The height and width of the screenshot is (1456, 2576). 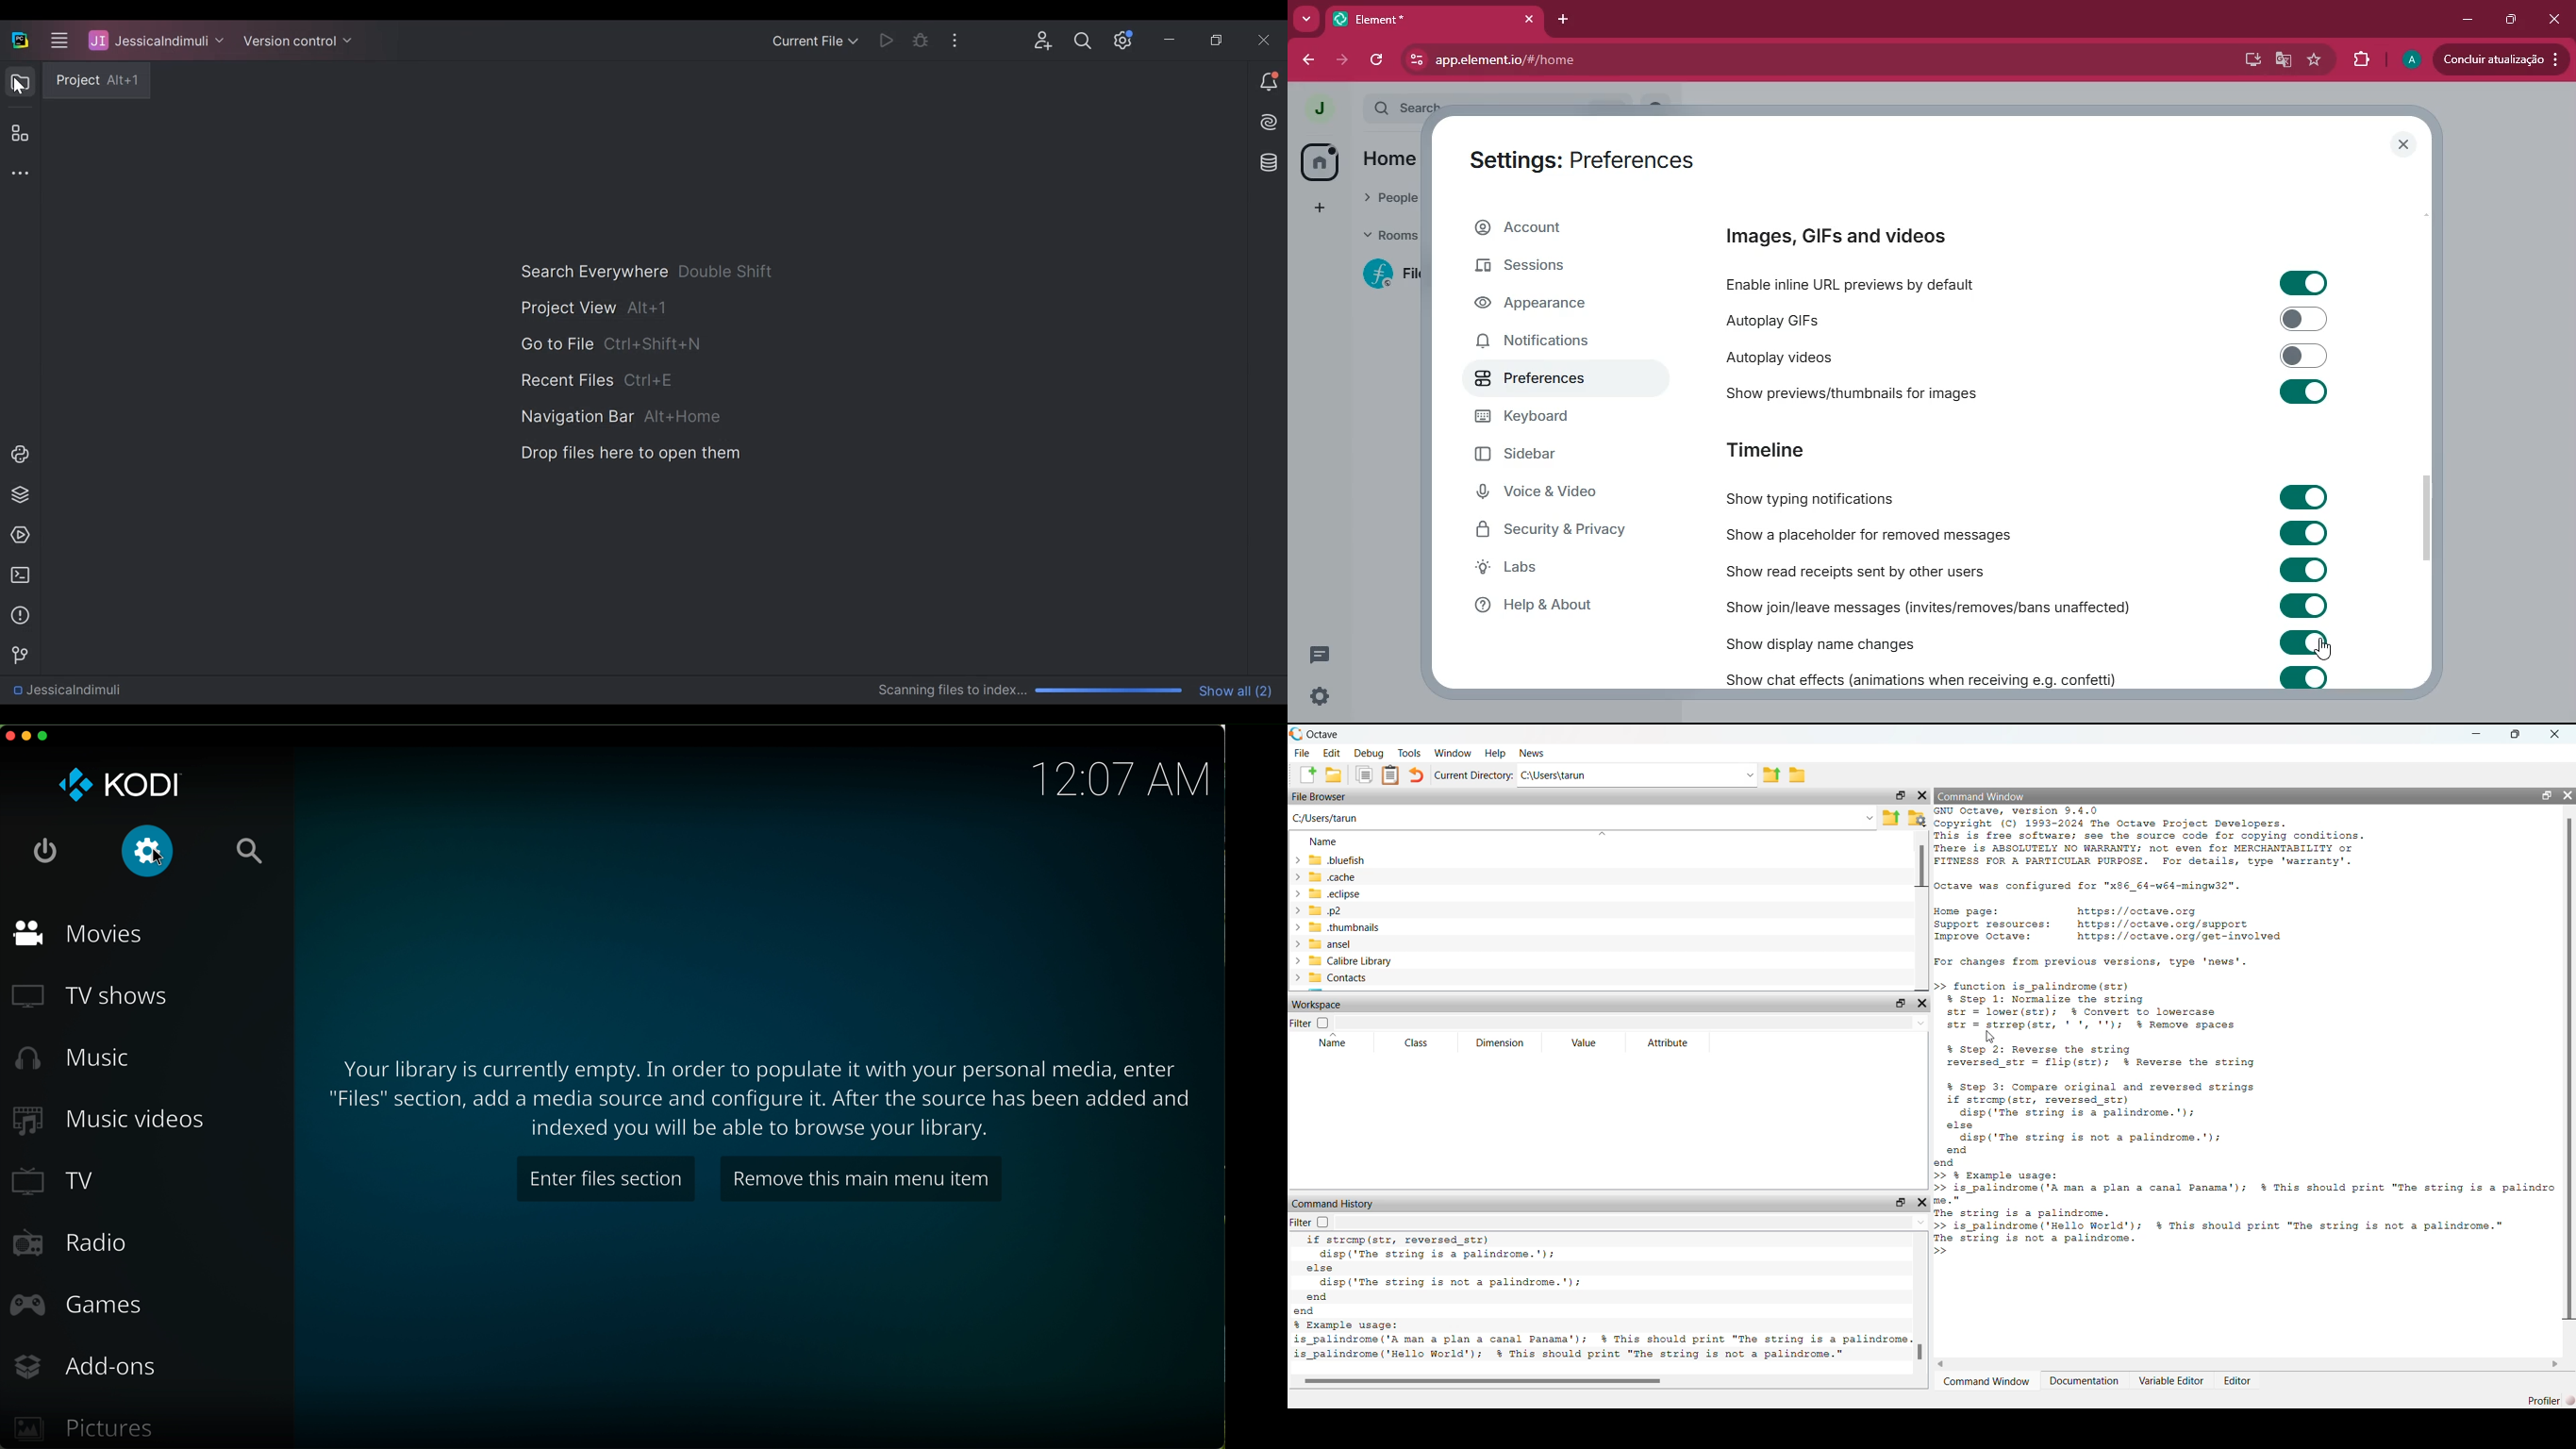 What do you see at coordinates (1548, 305) in the screenshot?
I see `appearance` at bounding box center [1548, 305].